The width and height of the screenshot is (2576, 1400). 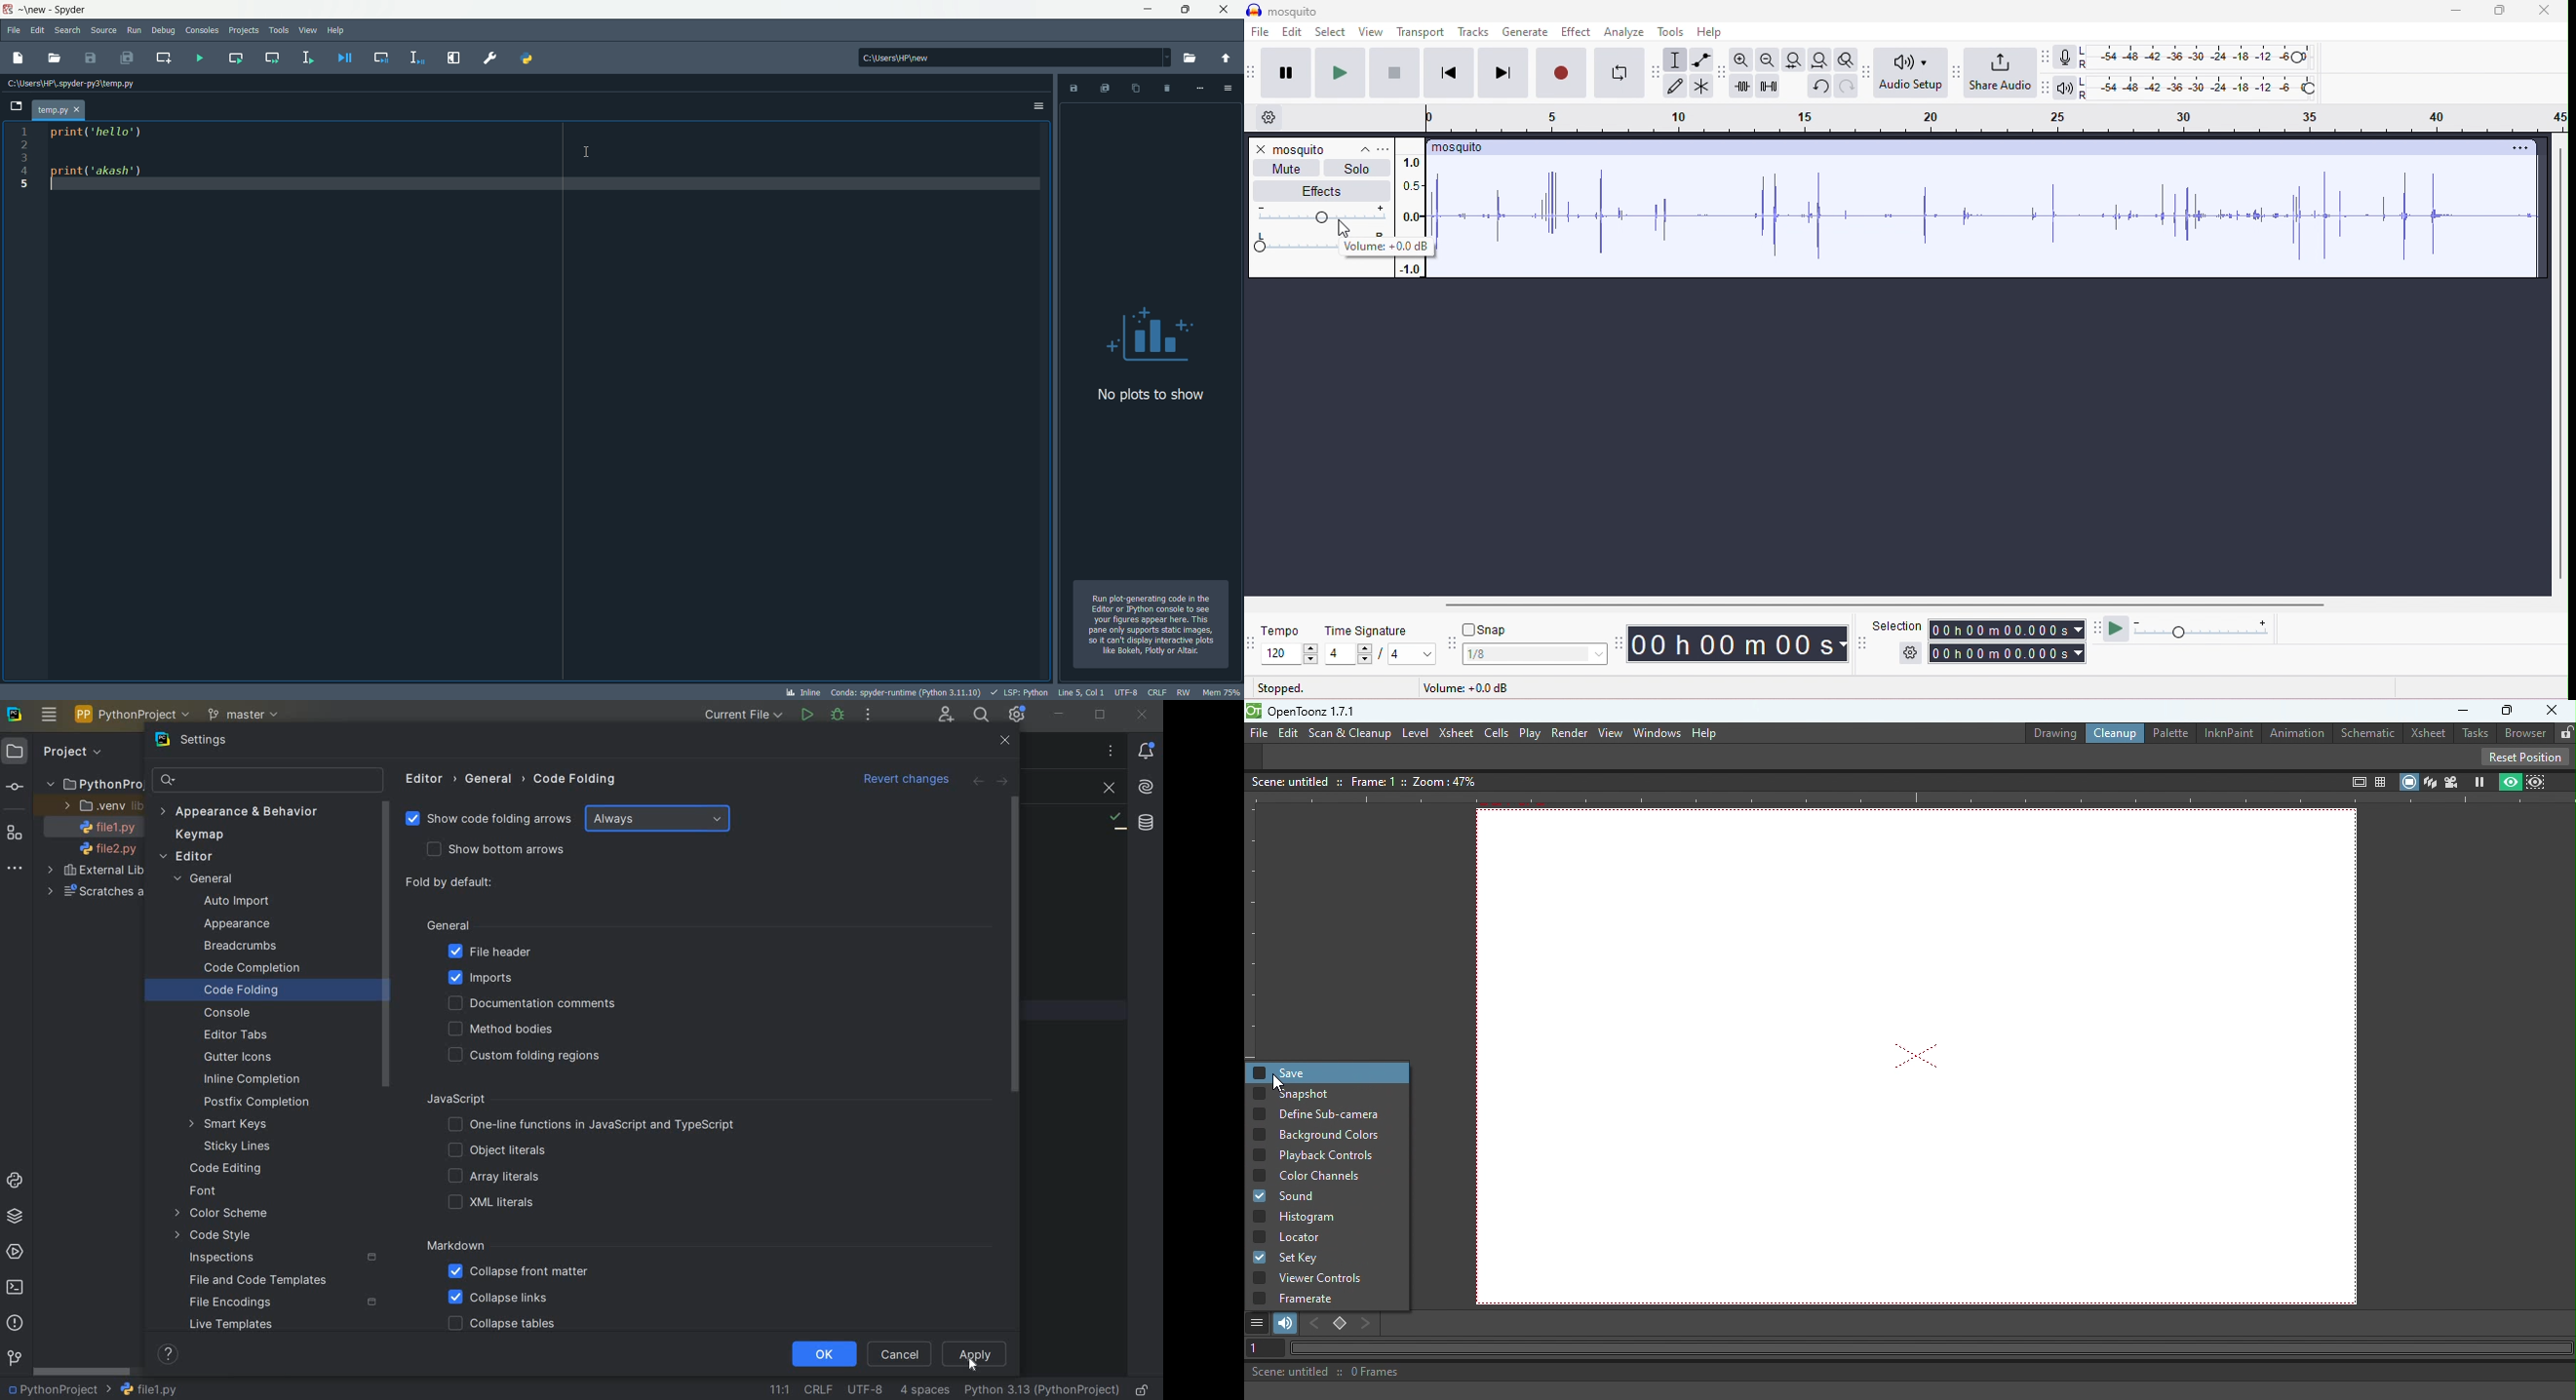 I want to click on mute, so click(x=1288, y=168).